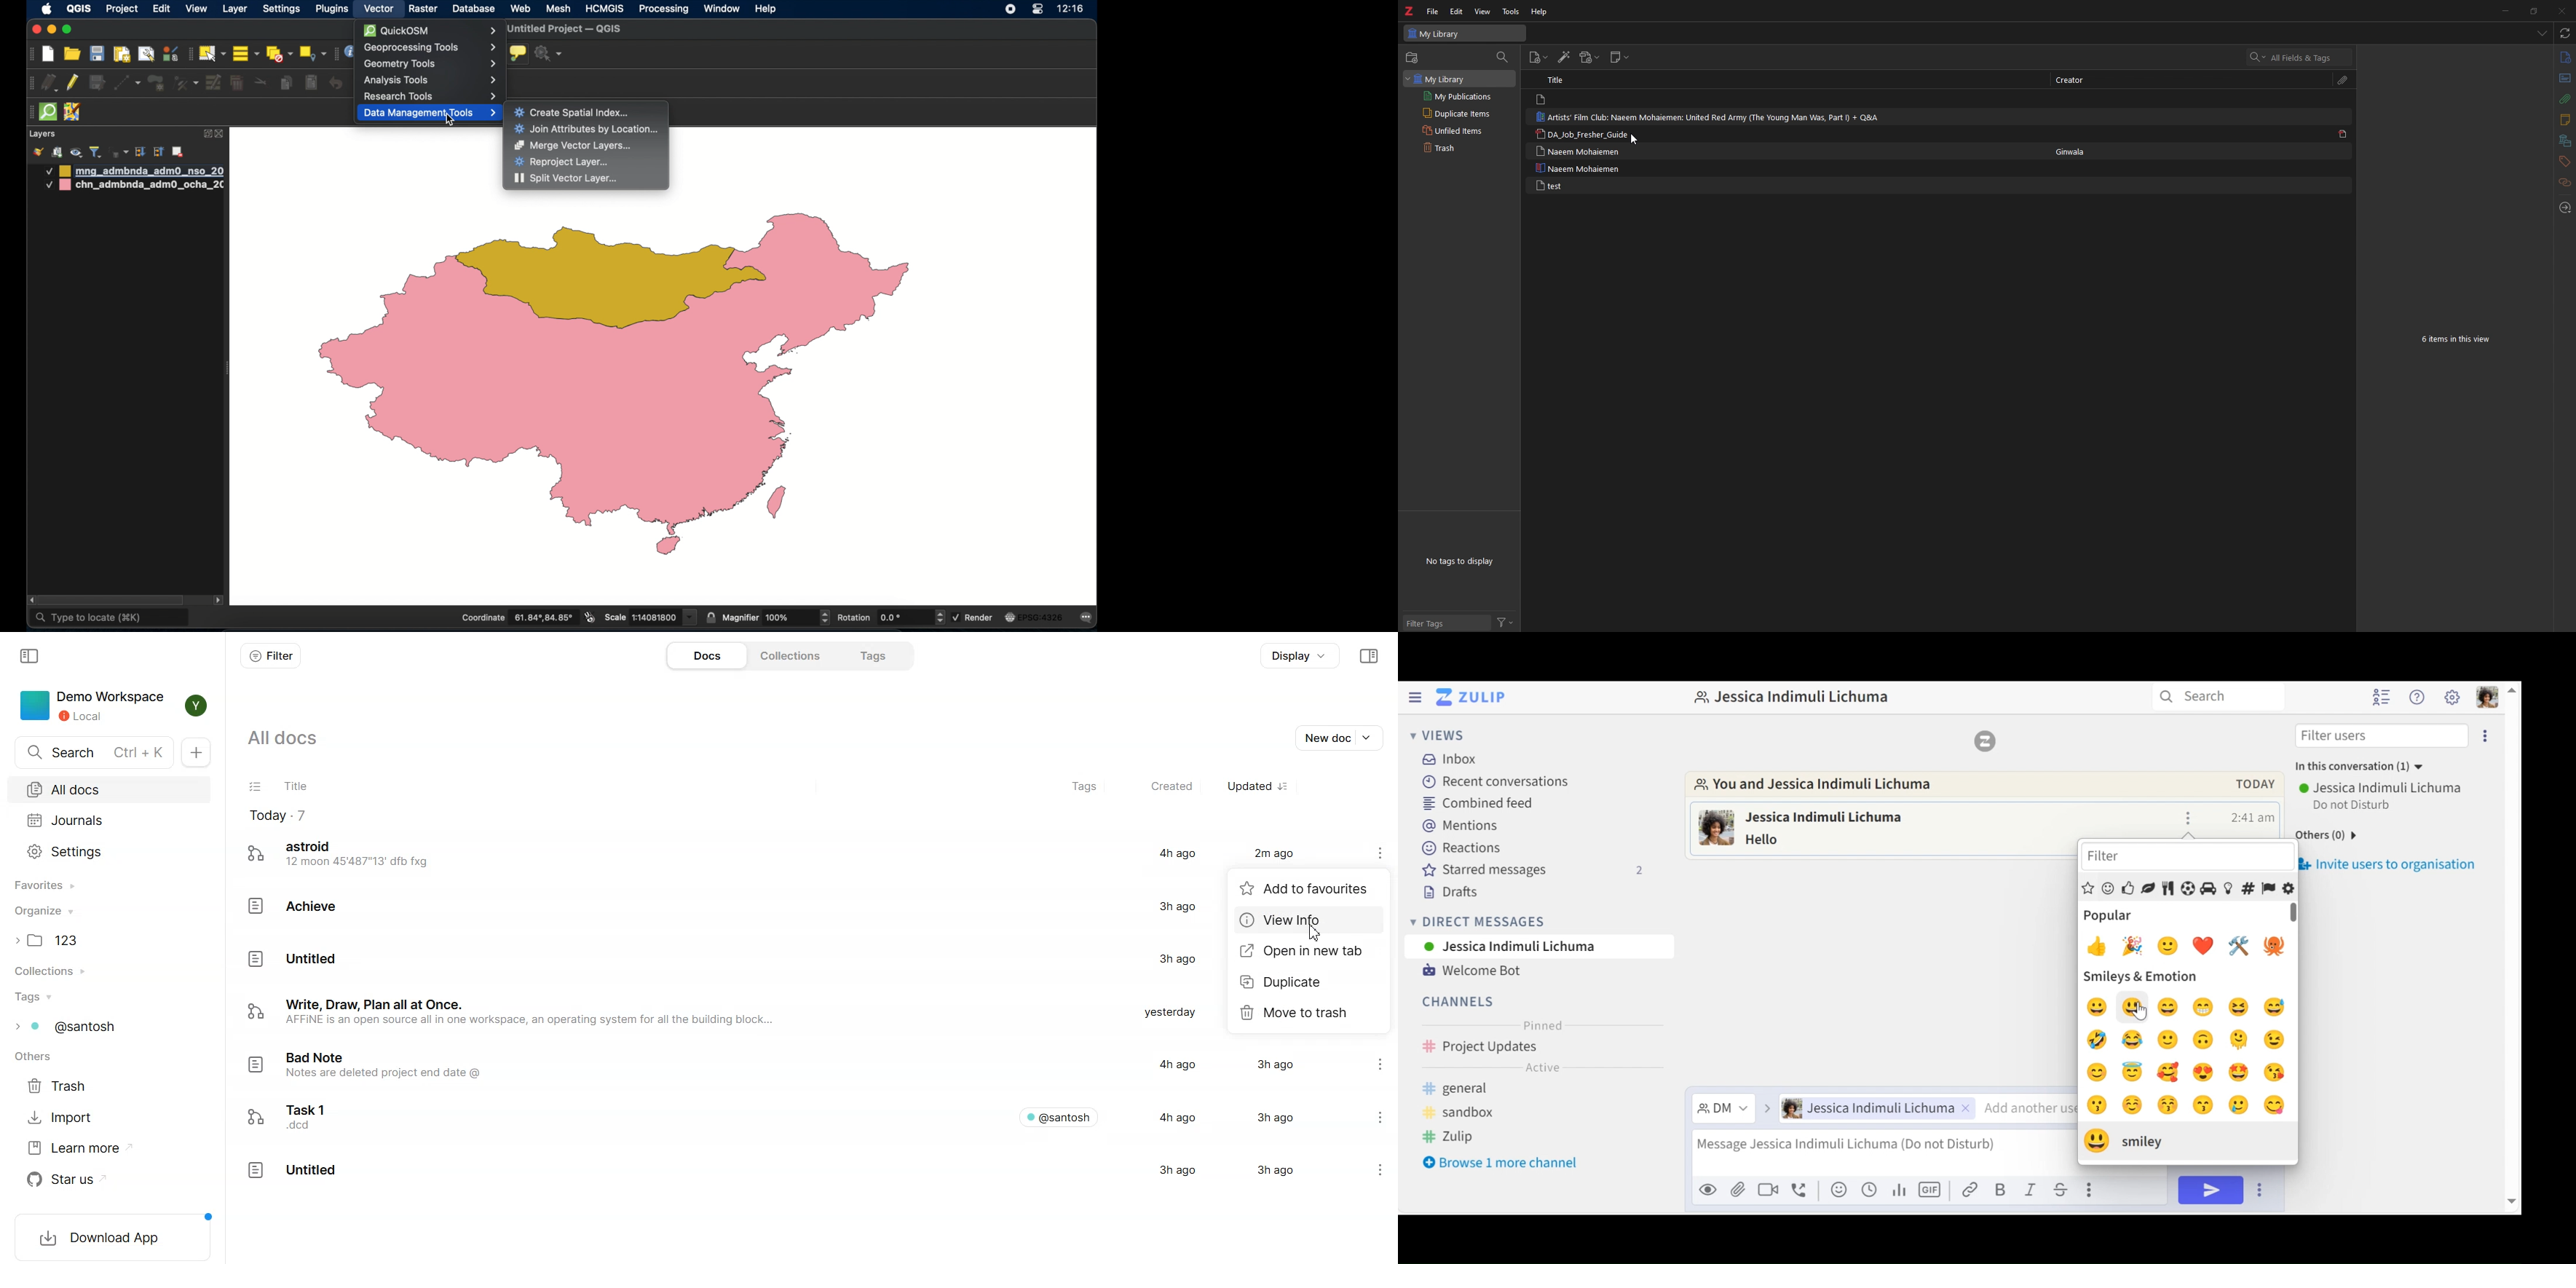 The width and height of the screenshot is (2576, 1288). I want to click on style manager, so click(170, 53).